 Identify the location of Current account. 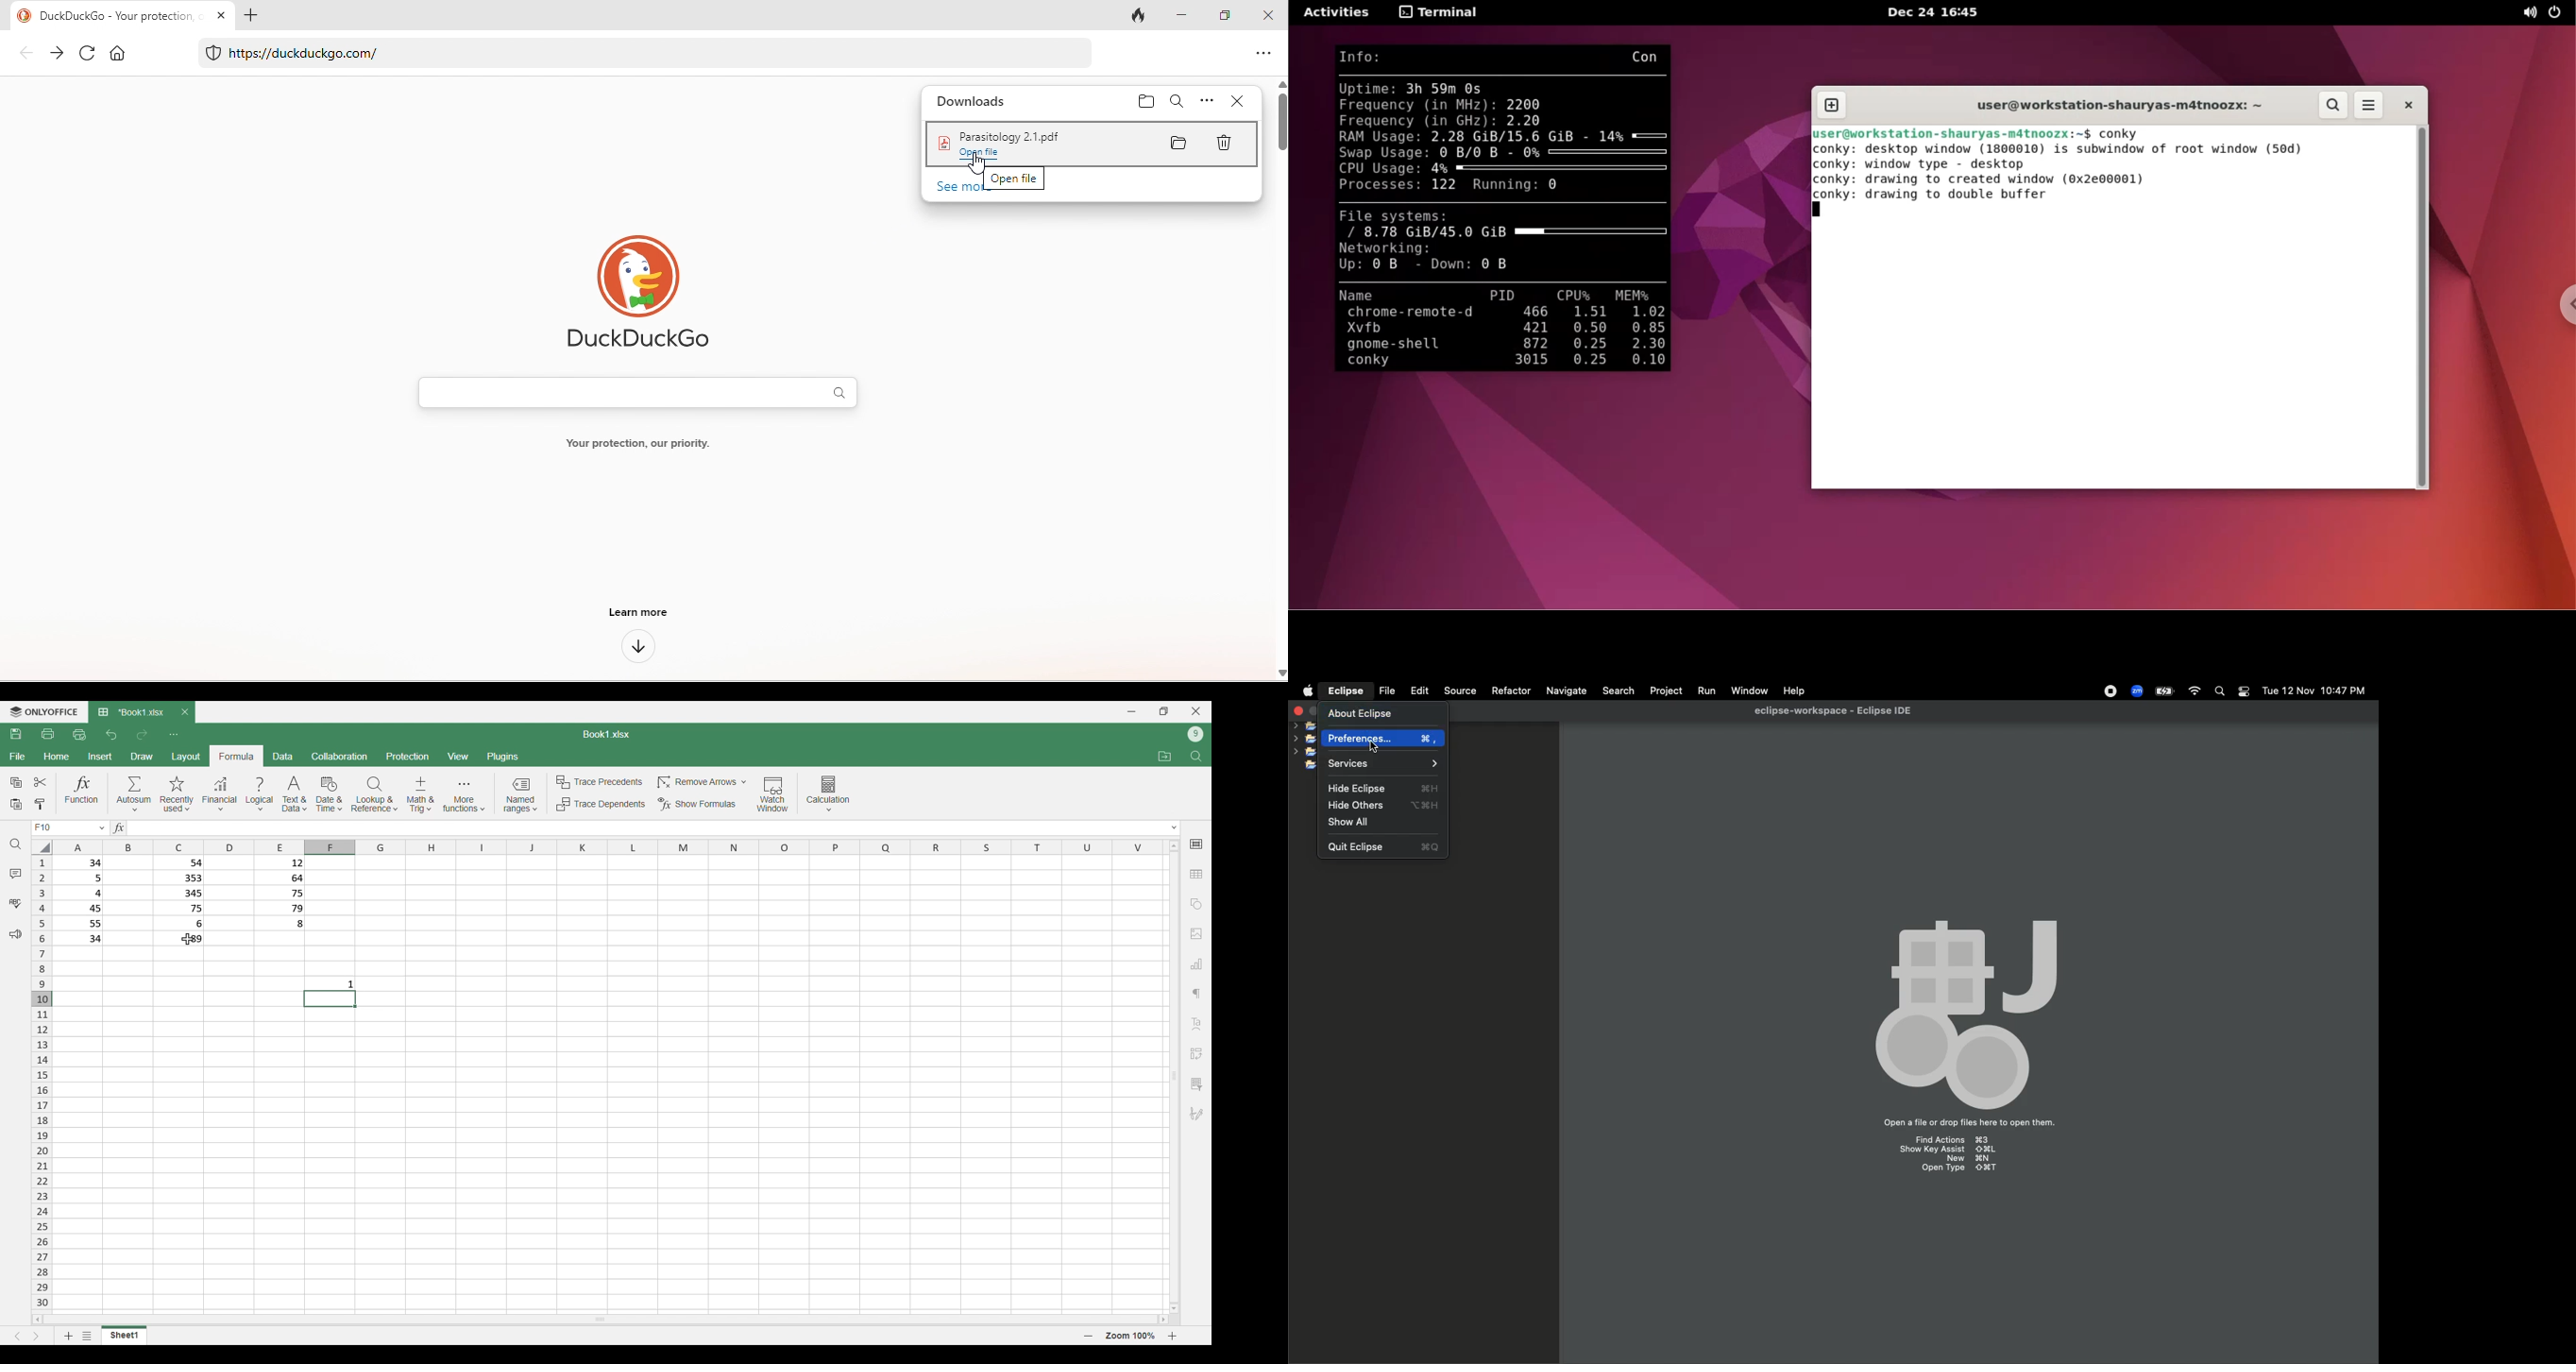
(1196, 734).